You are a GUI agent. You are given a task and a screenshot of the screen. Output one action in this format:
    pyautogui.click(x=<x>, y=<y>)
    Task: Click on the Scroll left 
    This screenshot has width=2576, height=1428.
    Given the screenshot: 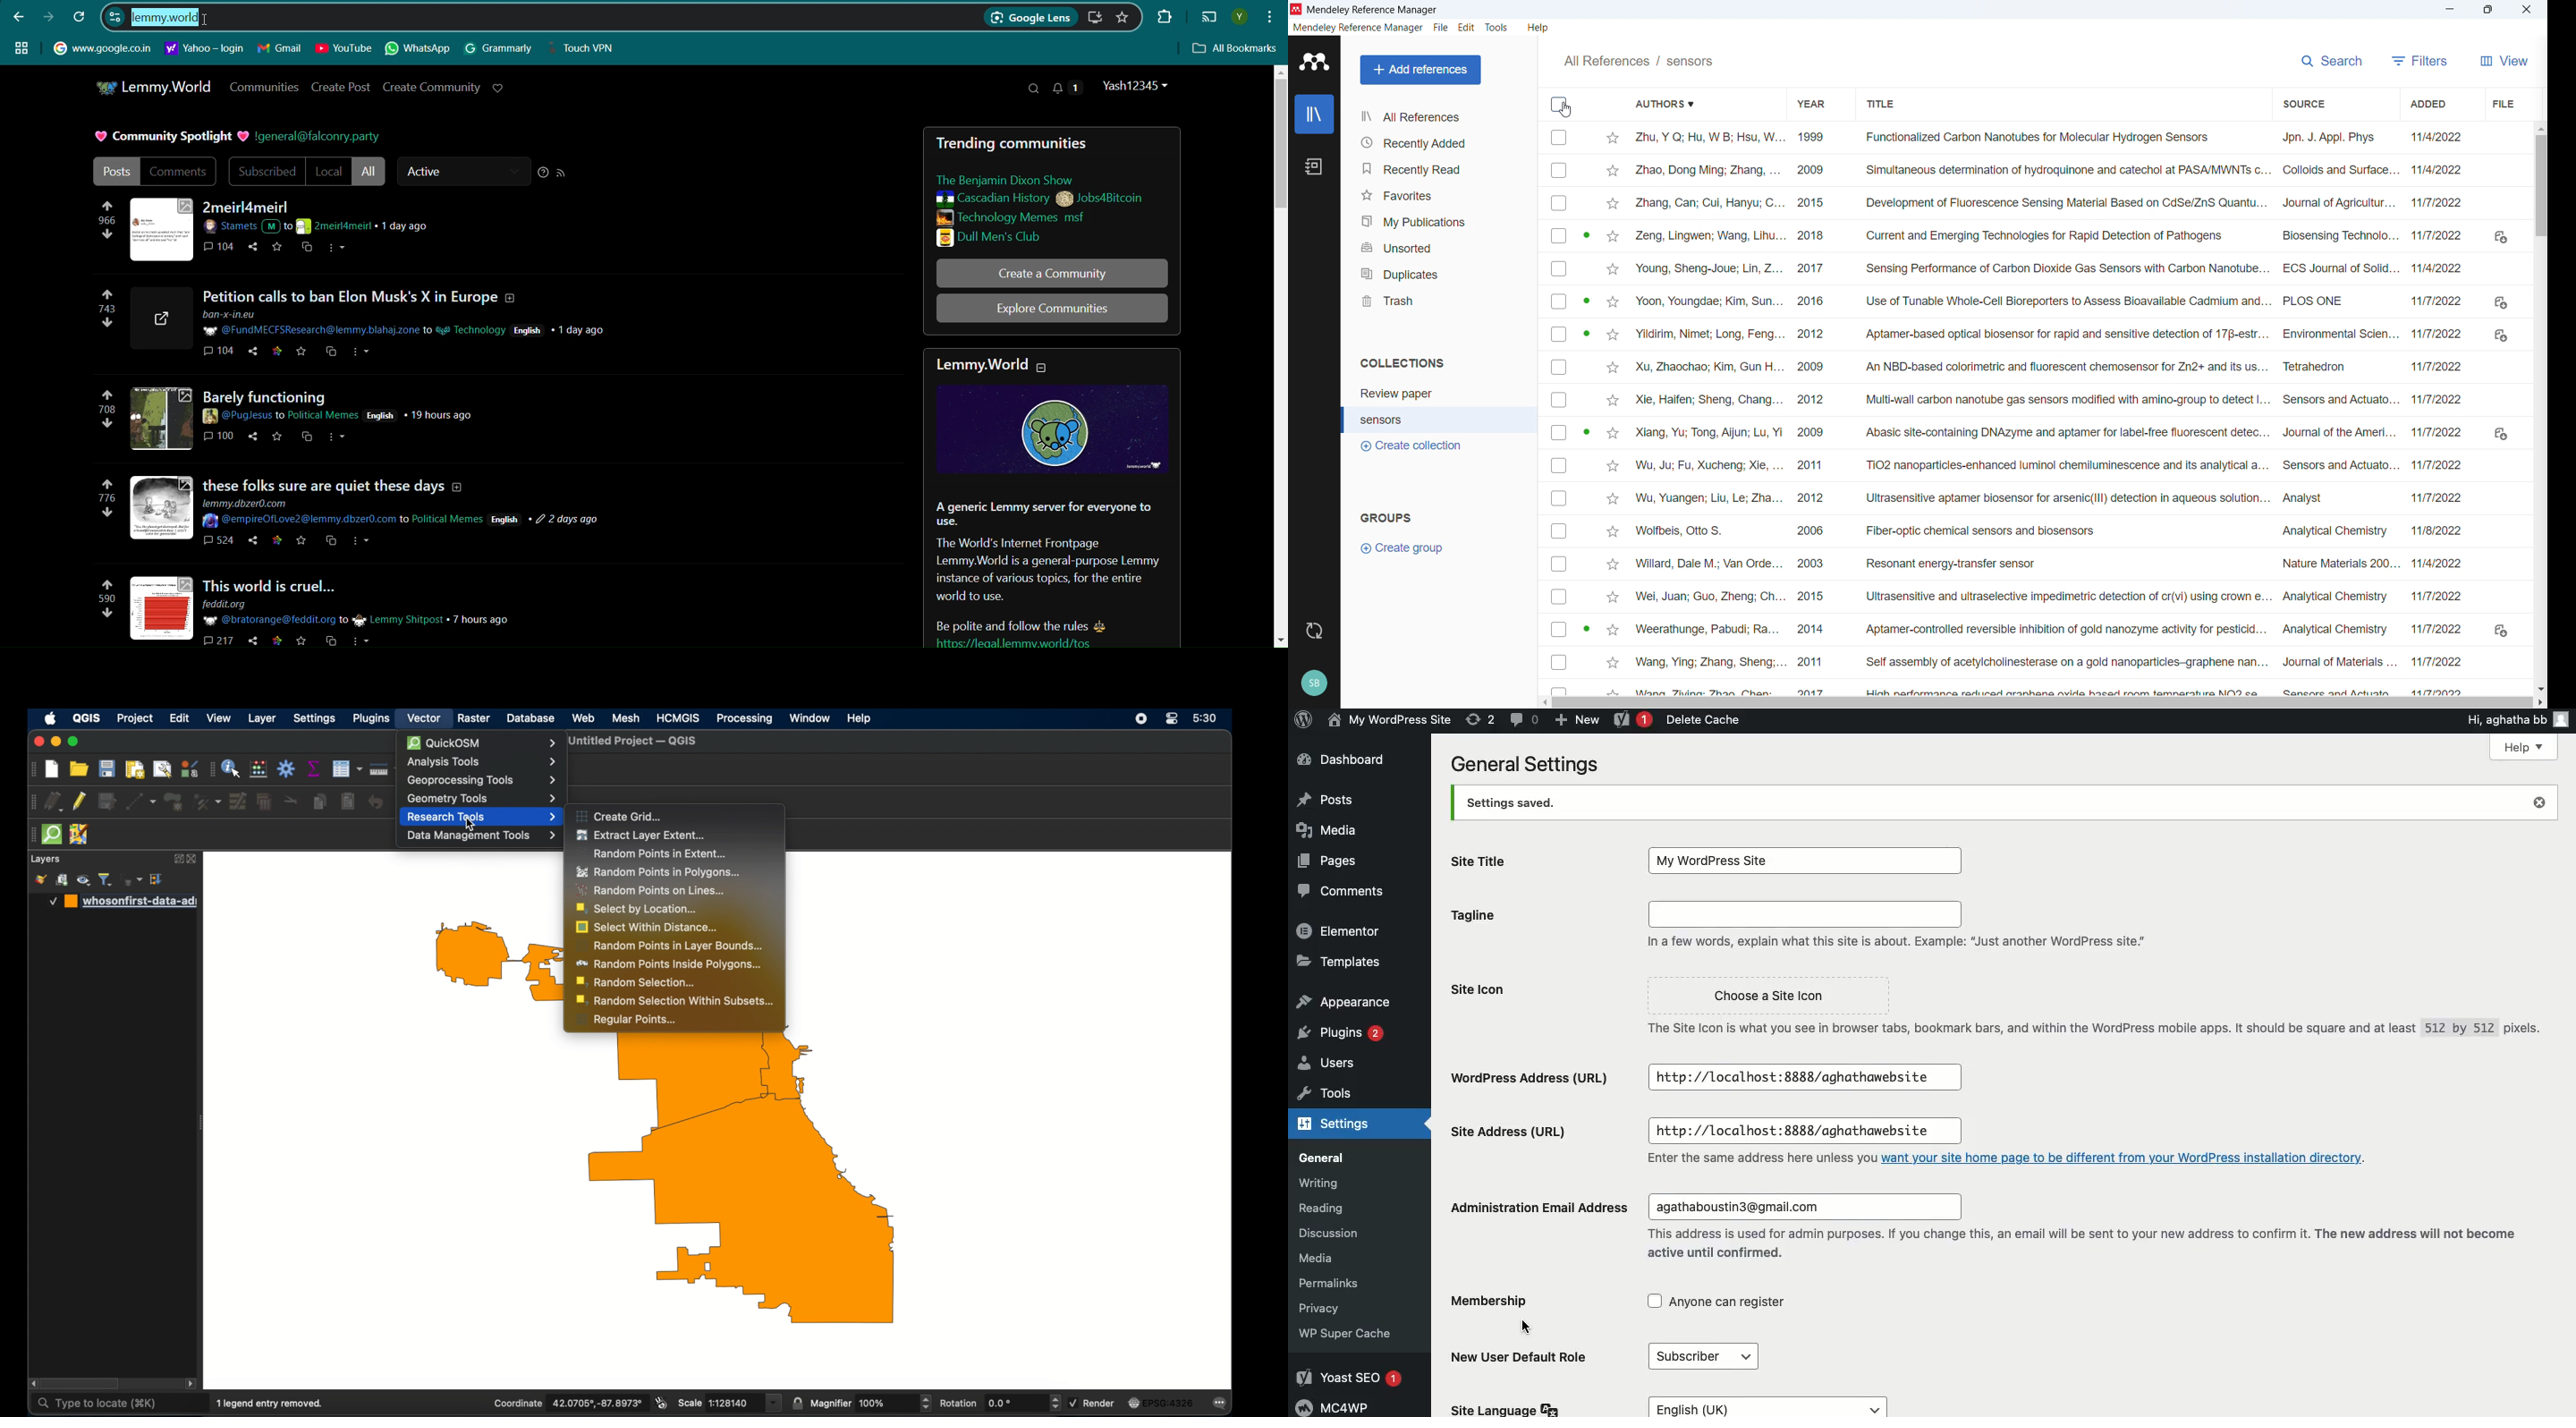 What is the action you would take?
    pyautogui.click(x=1542, y=703)
    